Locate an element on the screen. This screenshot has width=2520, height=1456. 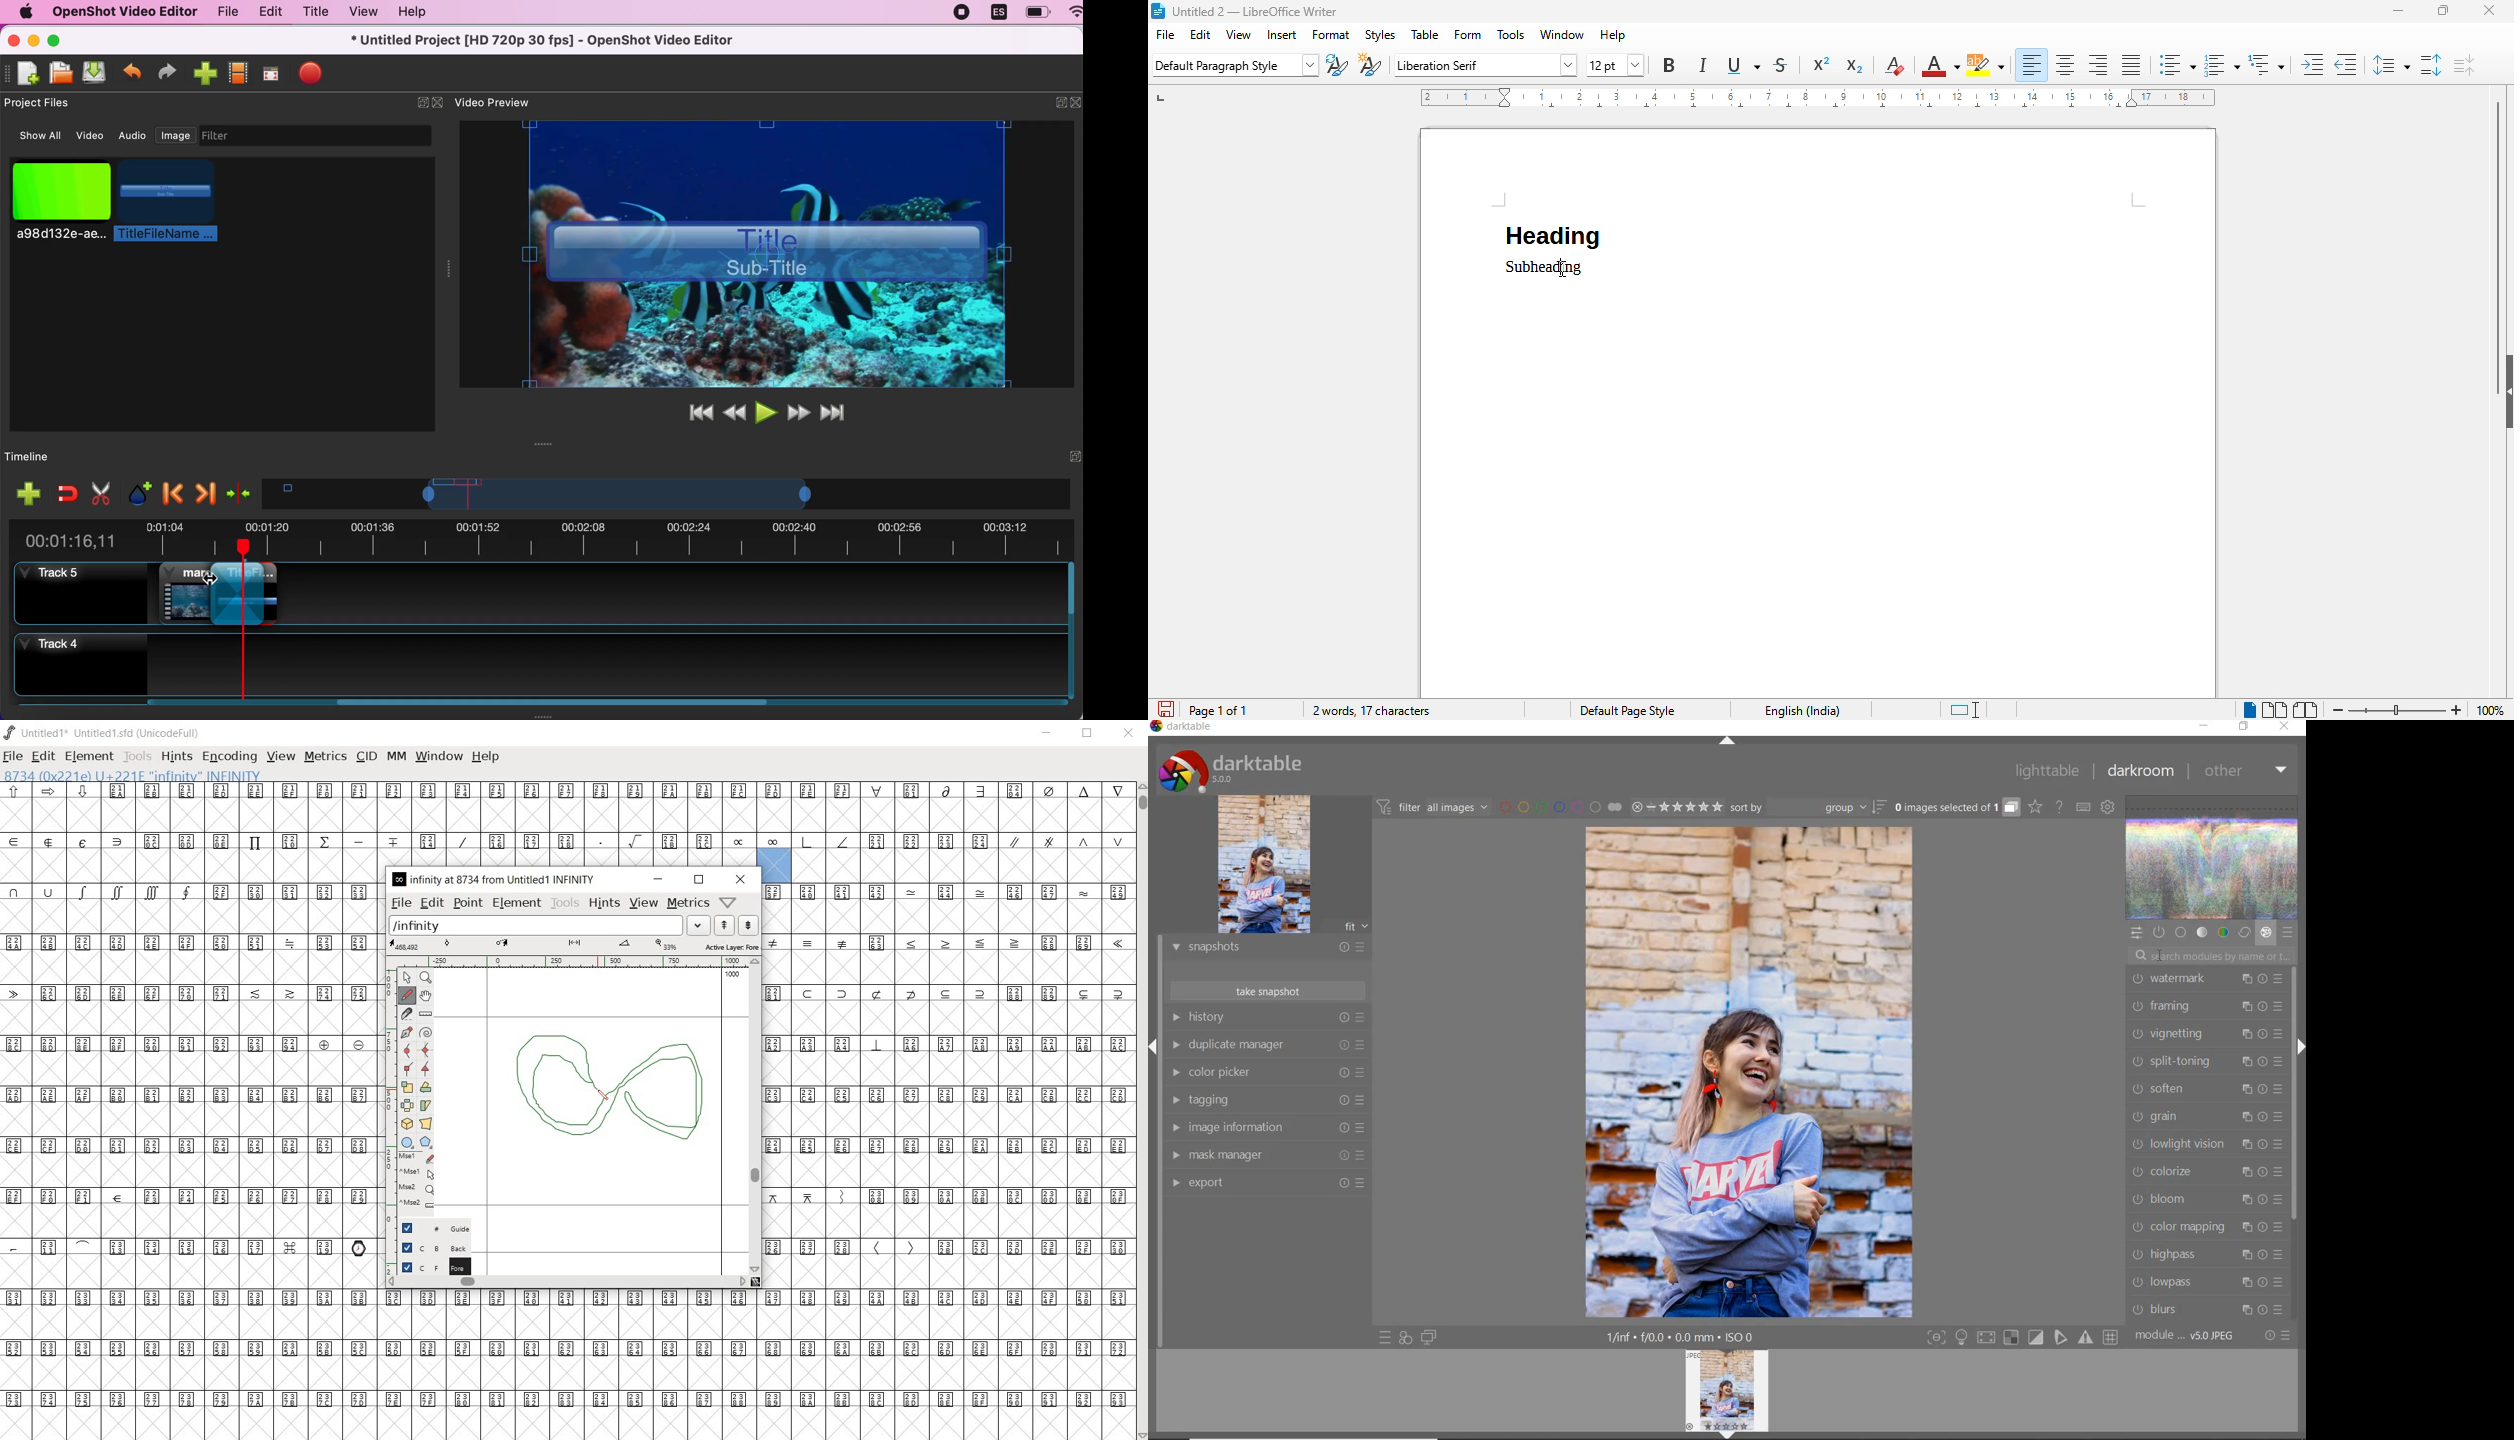
expand/collapse is located at coordinates (1727, 741).